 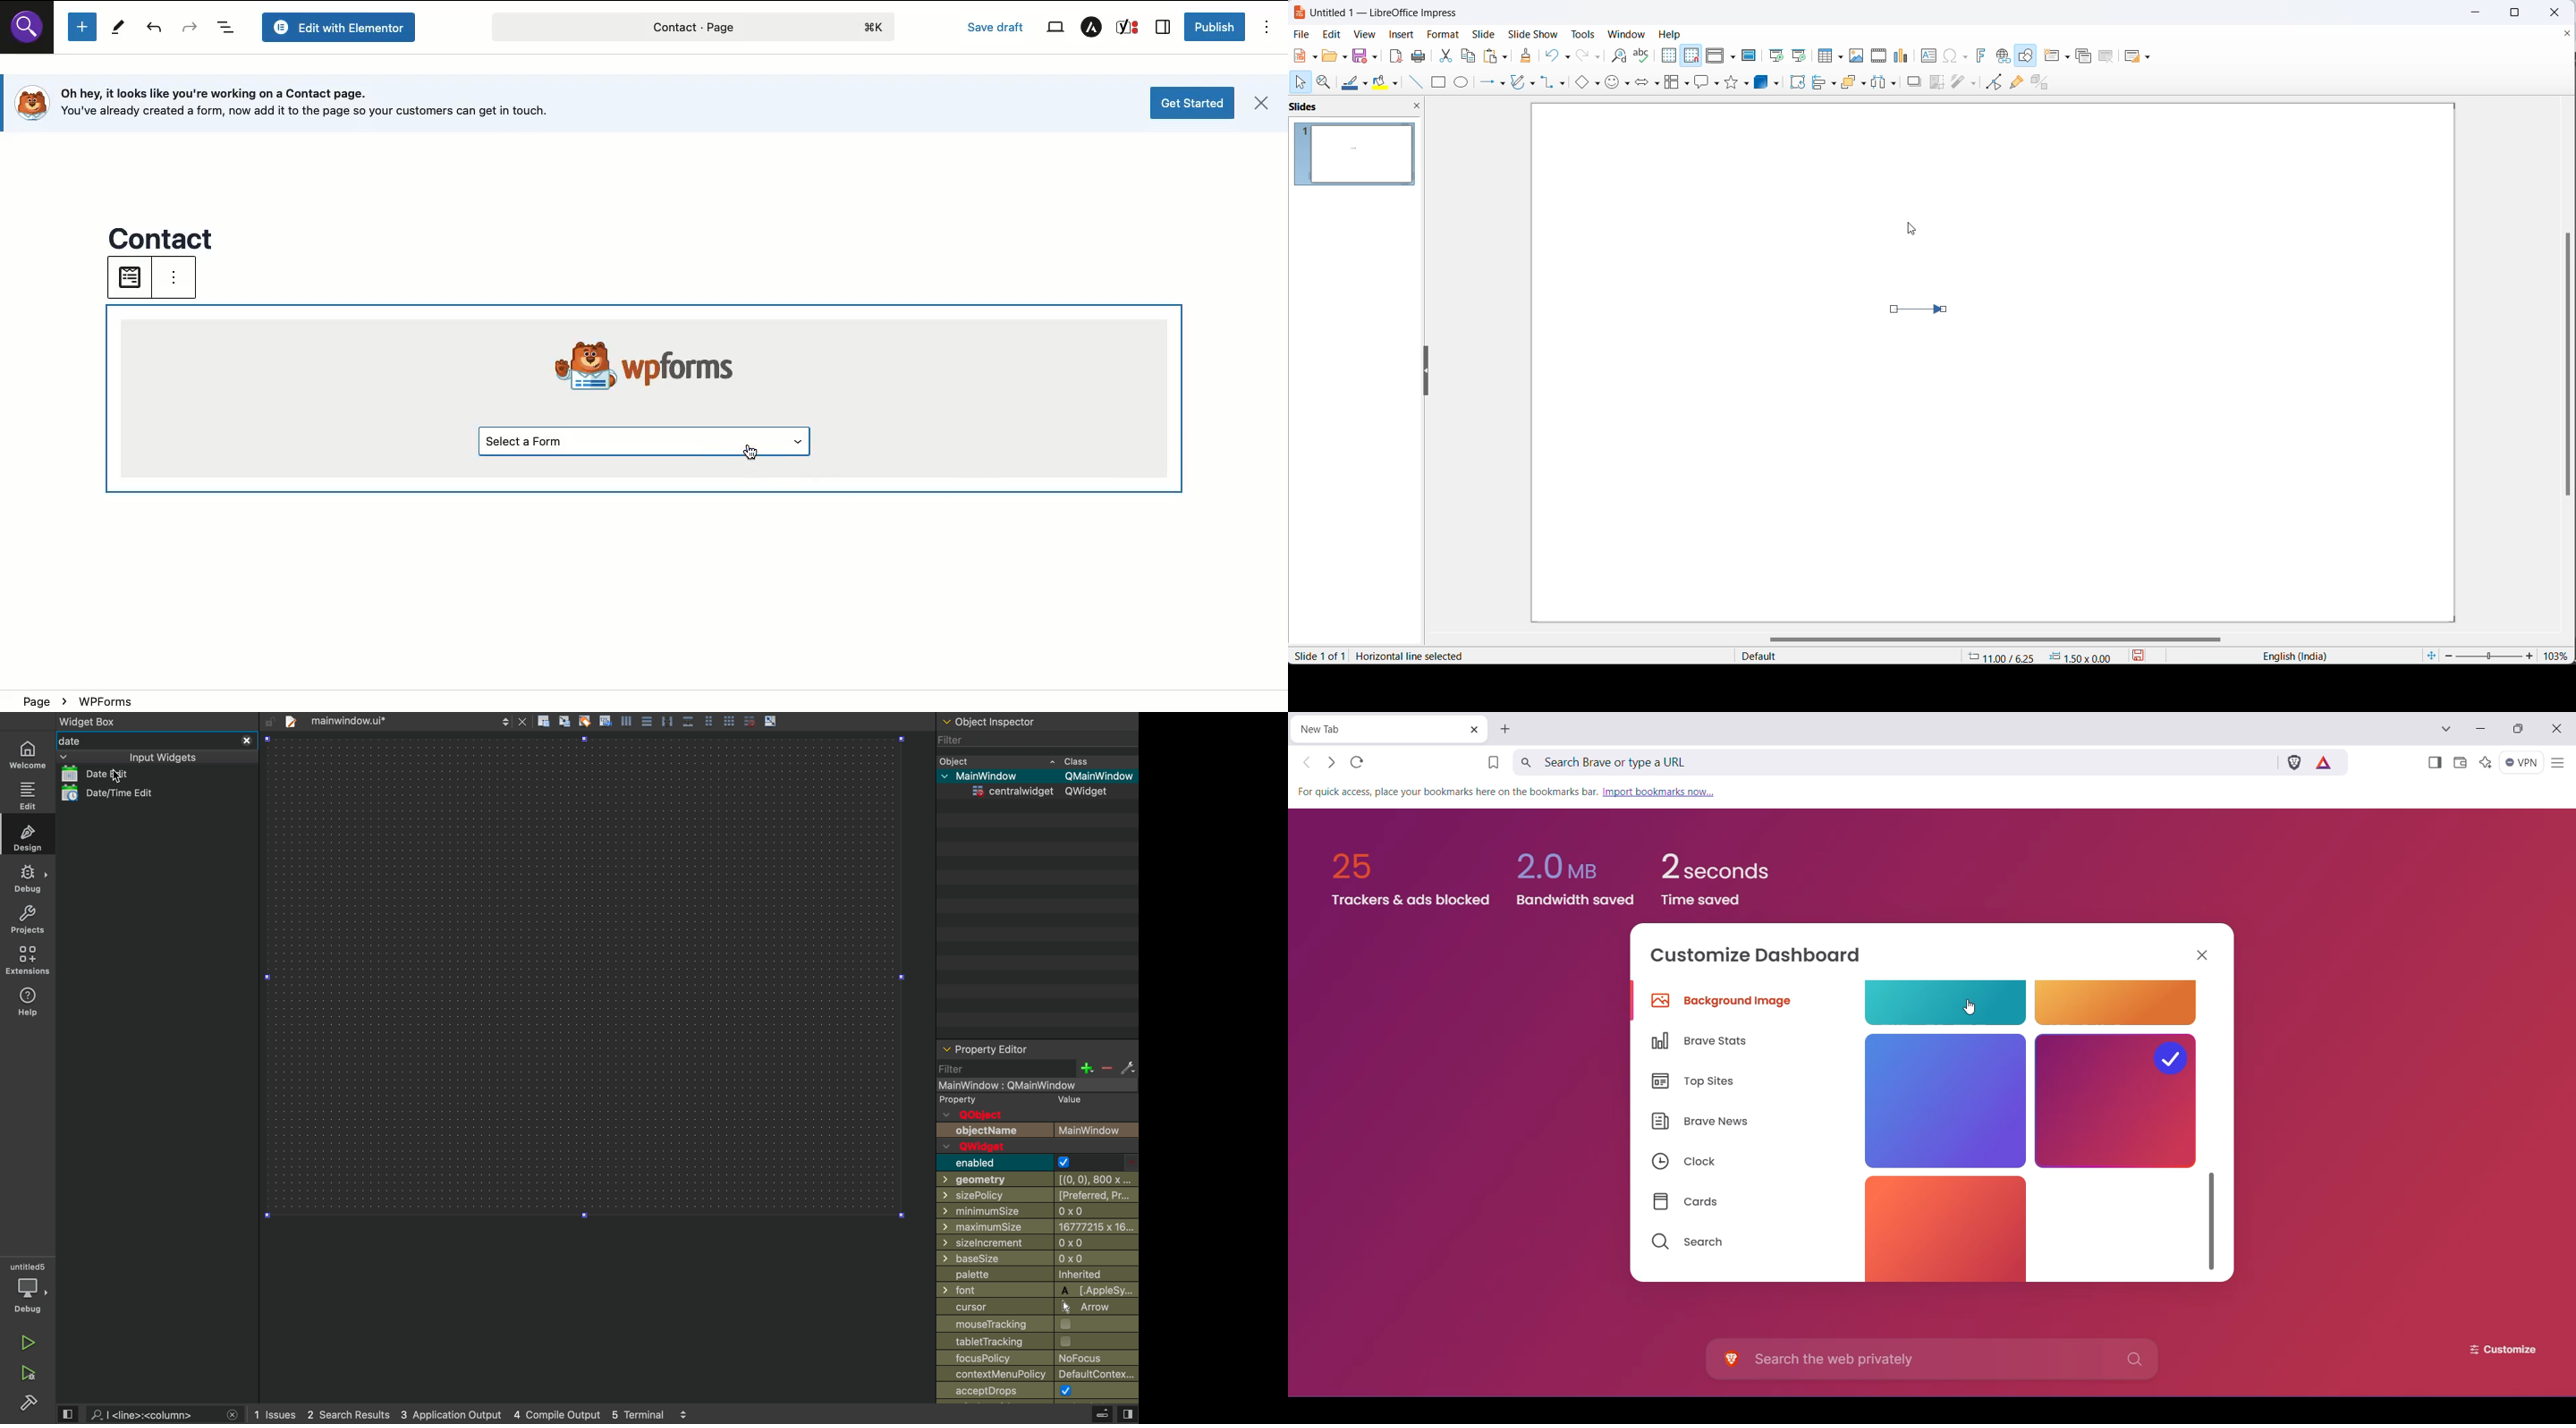 What do you see at coordinates (1087, 1068) in the screenshot?
I see `plus` at bounding box center [1087, 1068].